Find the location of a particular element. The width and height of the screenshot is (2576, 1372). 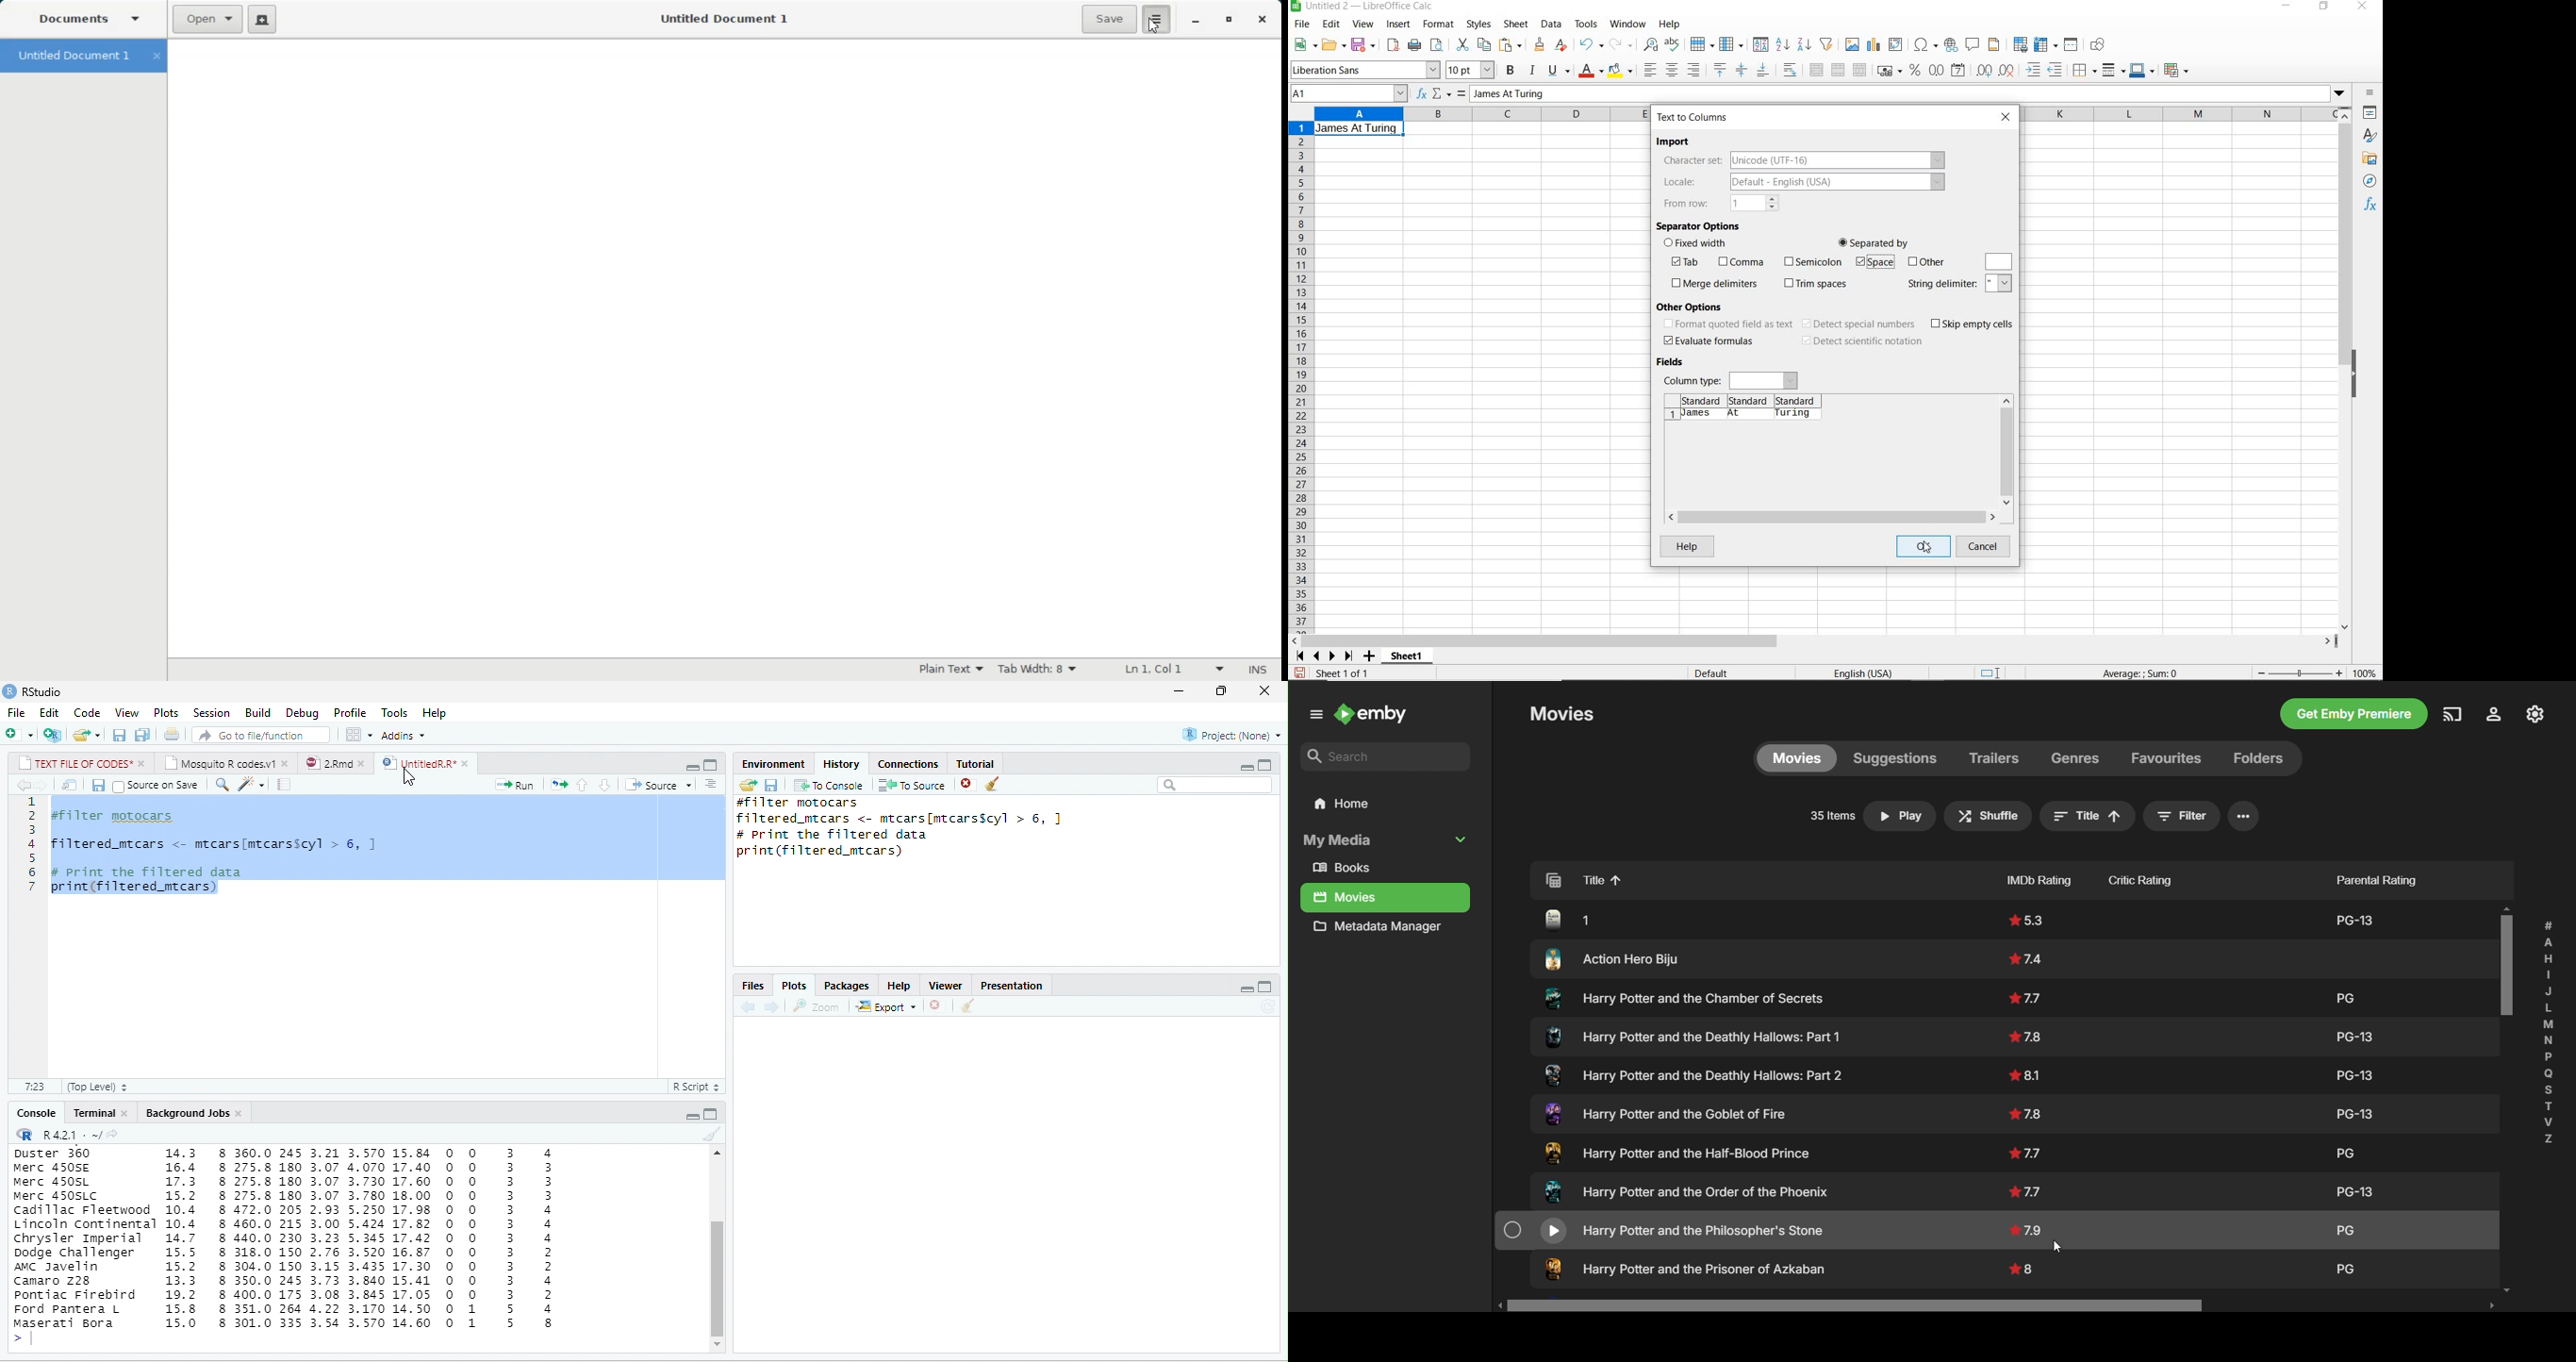

Project(None) is located at coordinates (1232, 735).